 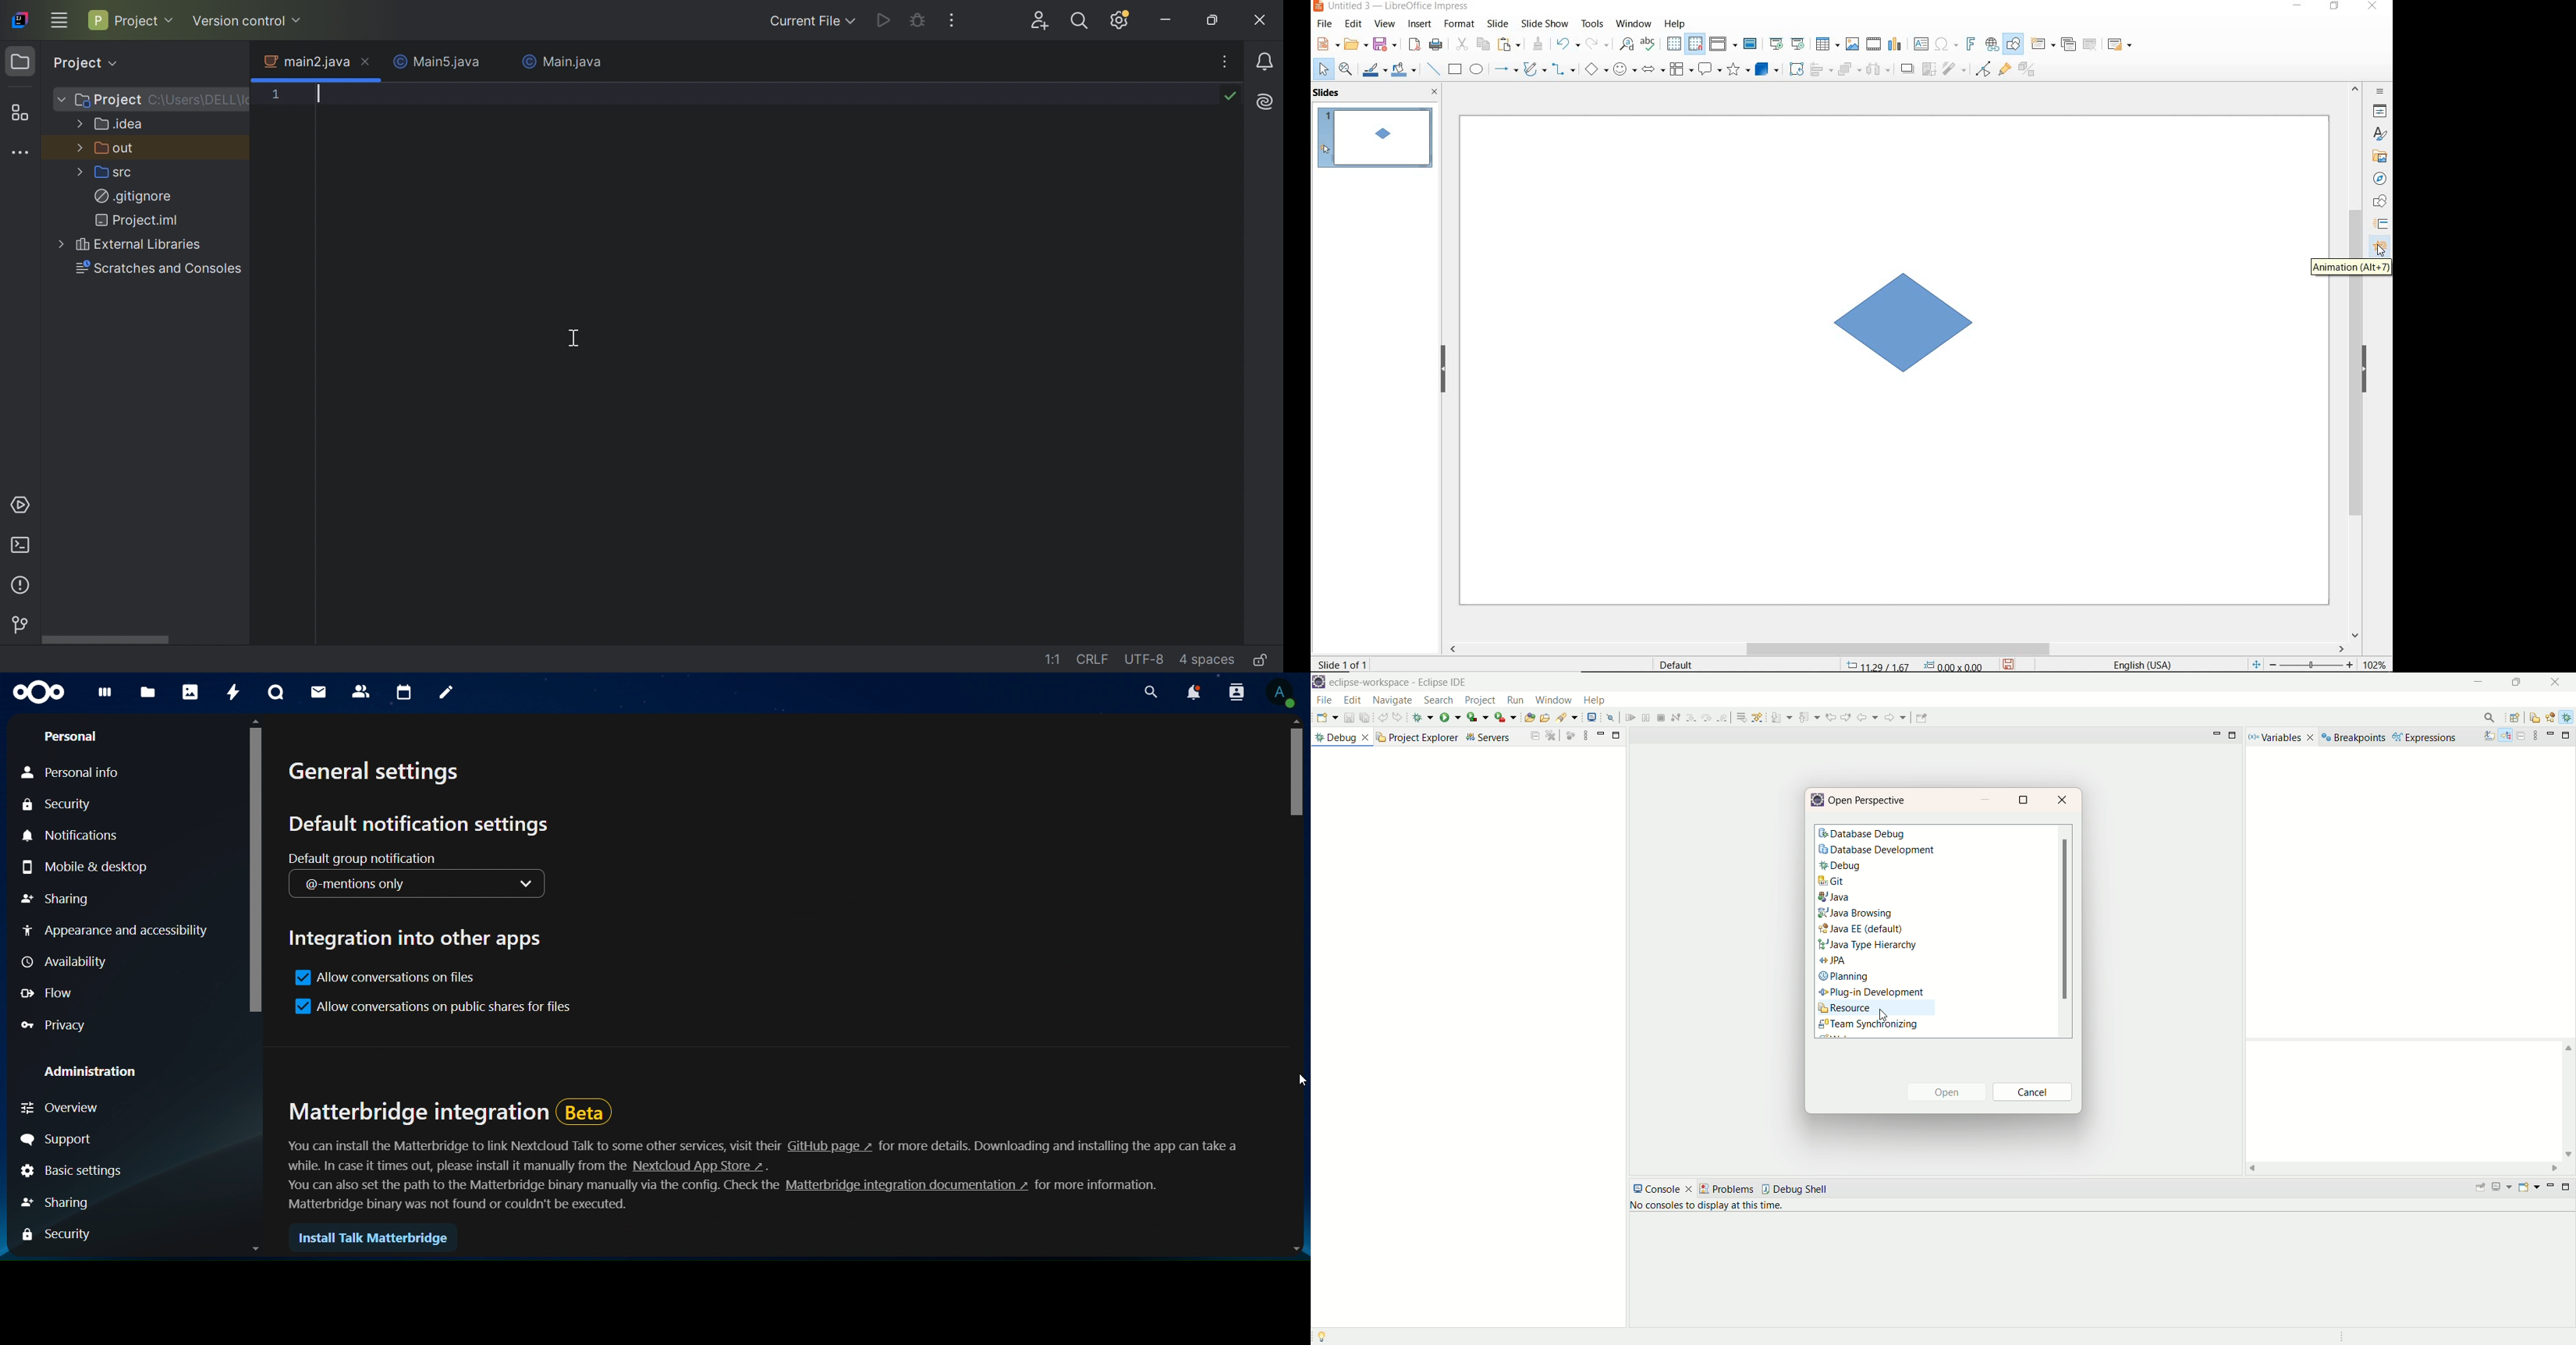 What do you see at coordinates (1347, 717) in the screenshot?
I see `save` at bounding box center [1347, 717].